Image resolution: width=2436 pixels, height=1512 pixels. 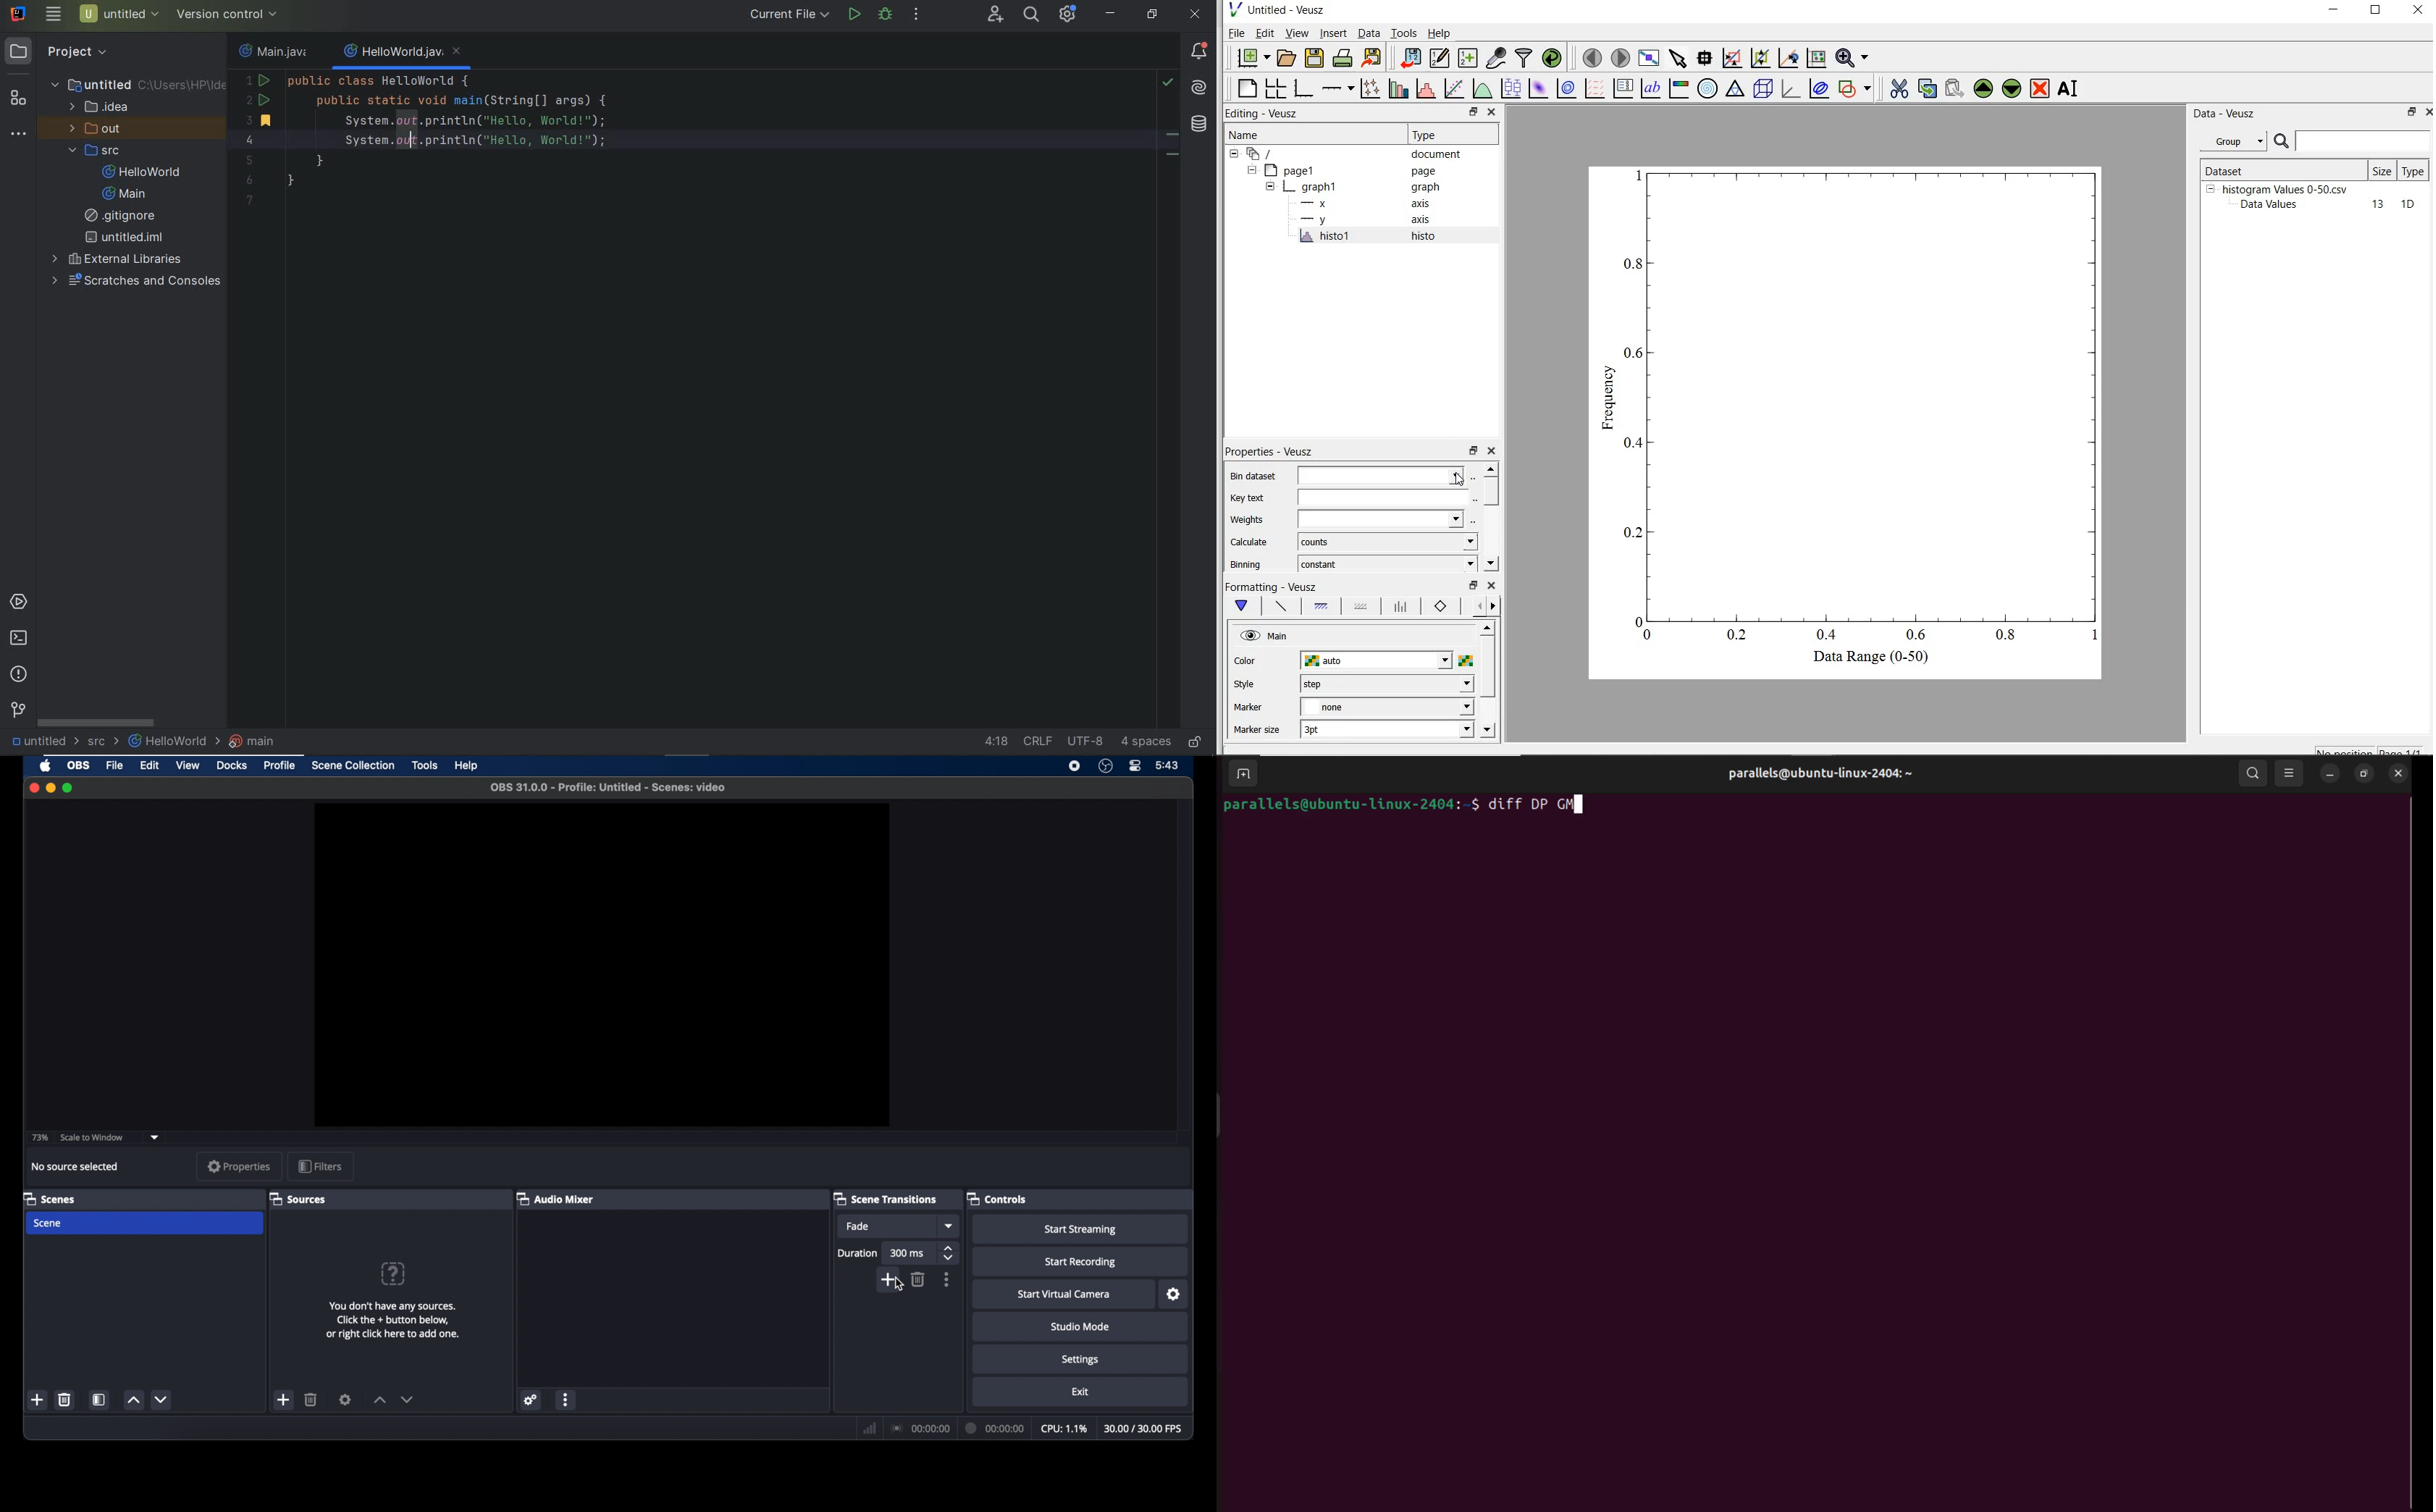 I want to click on exit, so click(x=1082, y=1392).